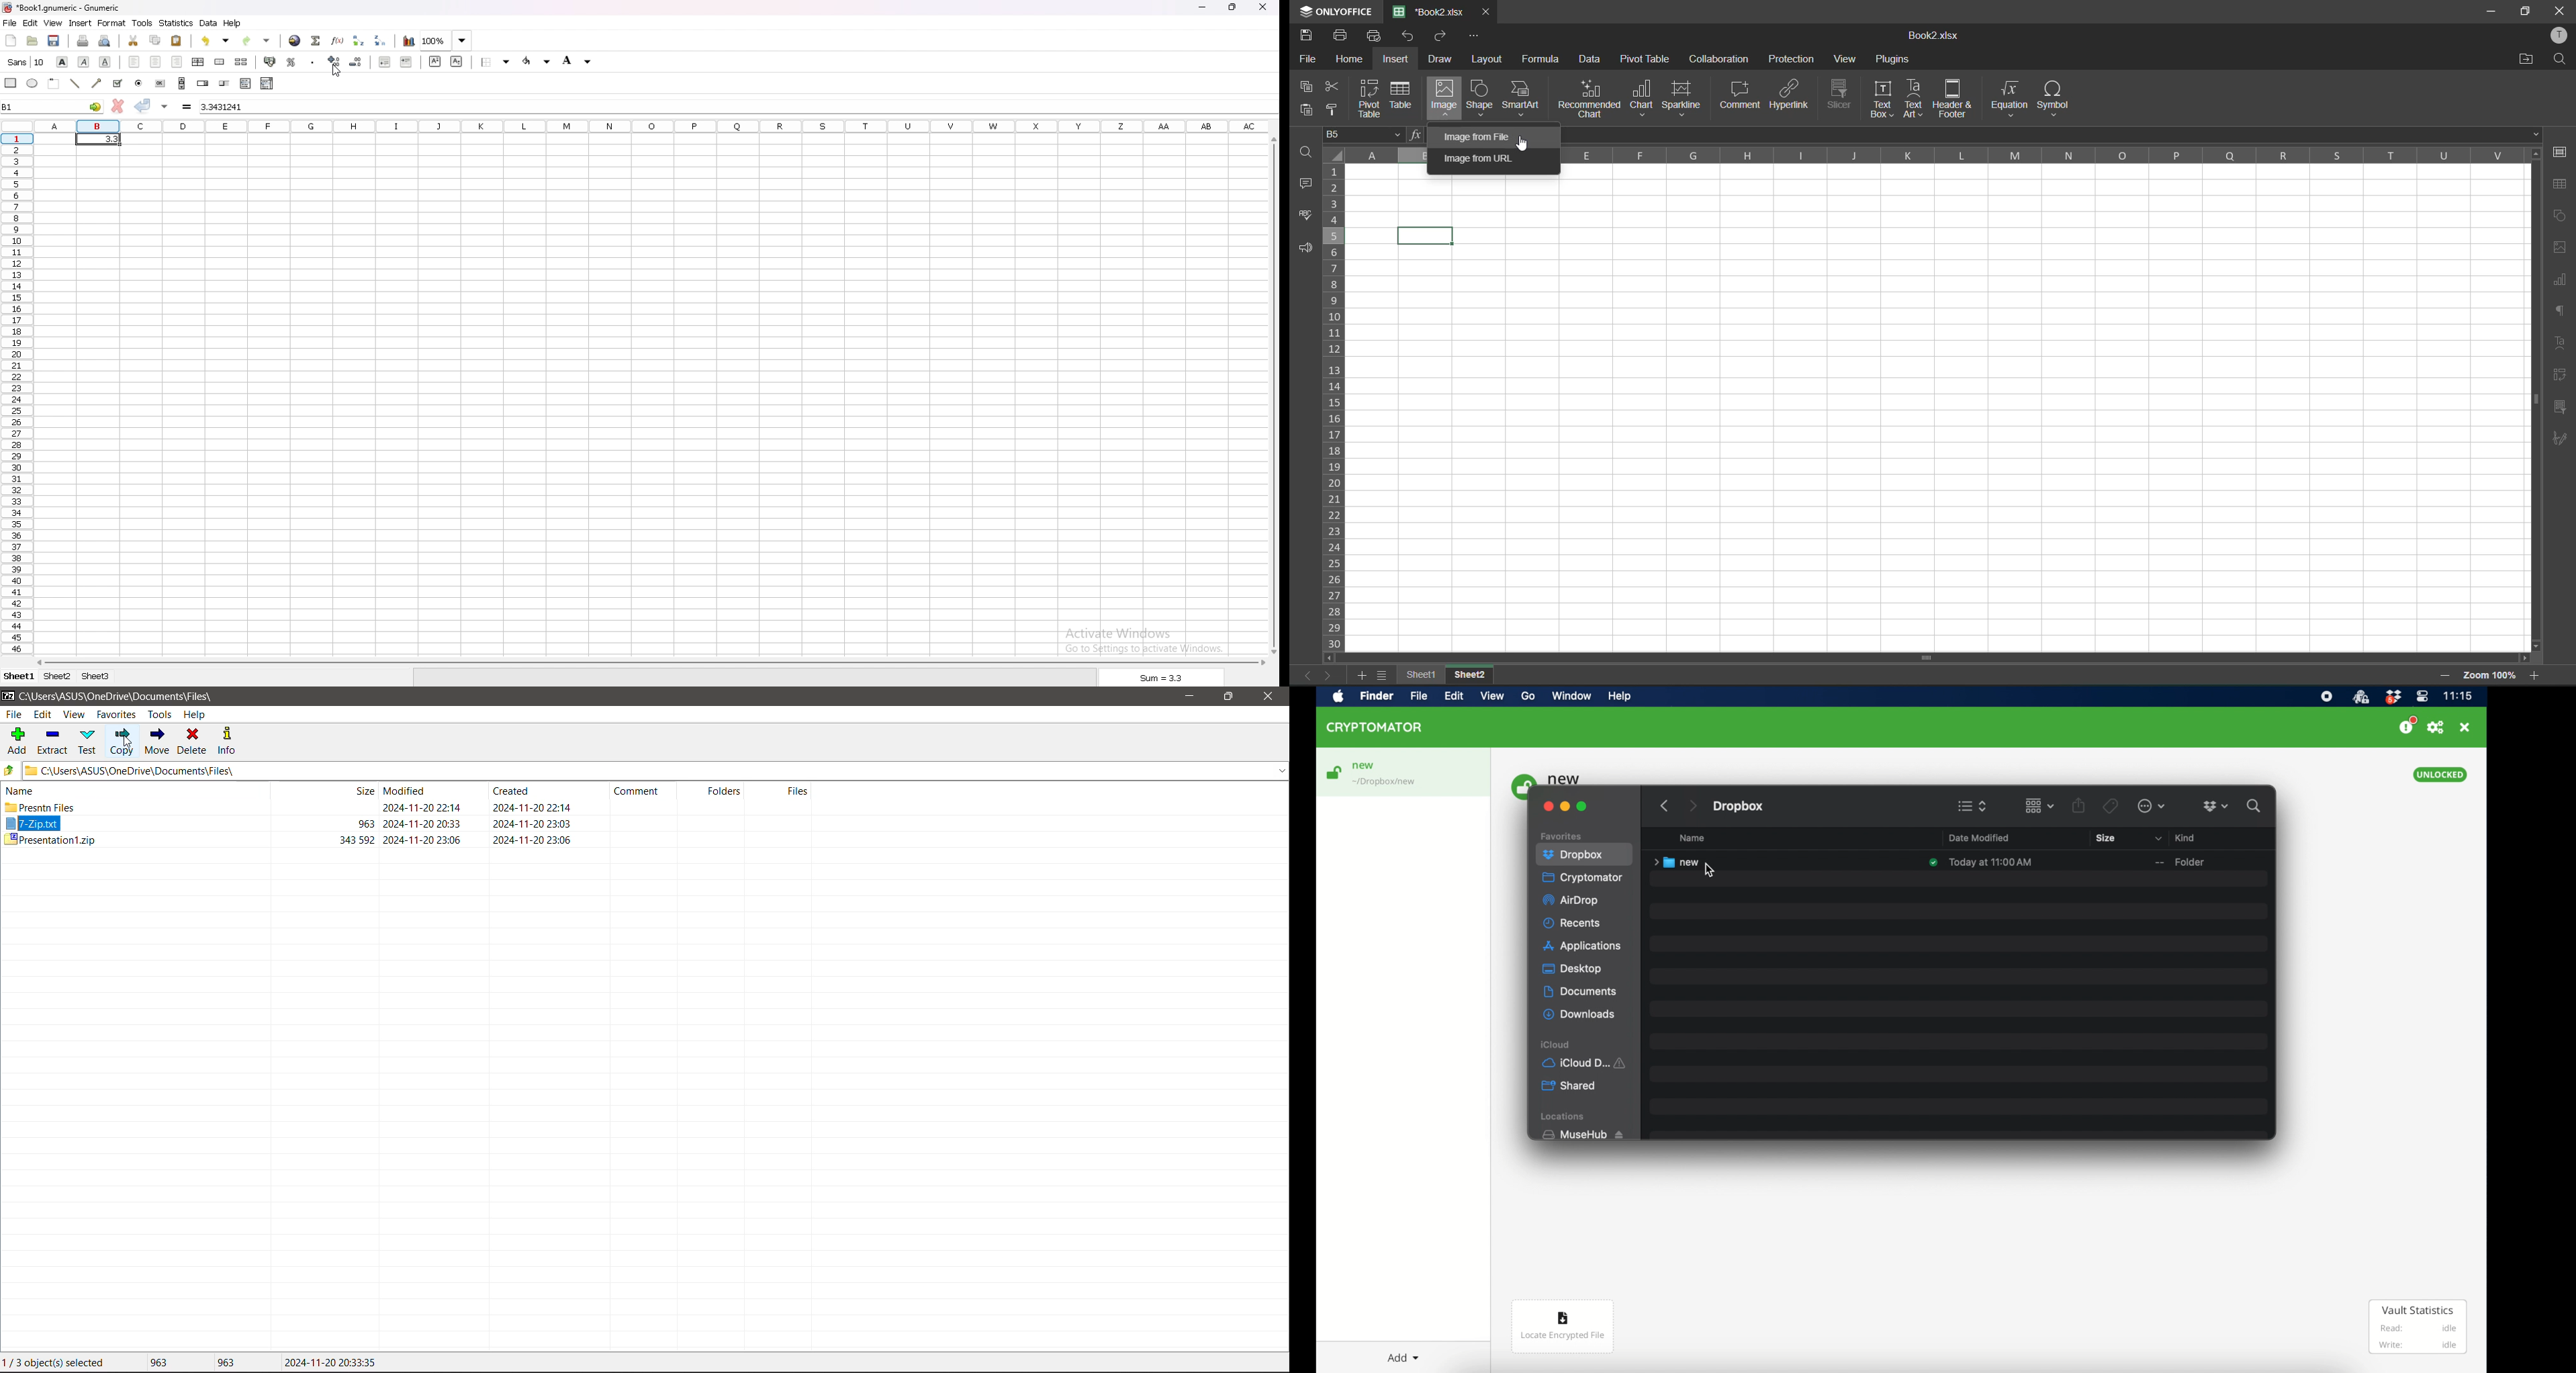 This screenshot has height=1400, width=2576. What do you see at coordinates (1335, 86) in the screenshot?
I see `cut` at bounding box center [1335, 86].